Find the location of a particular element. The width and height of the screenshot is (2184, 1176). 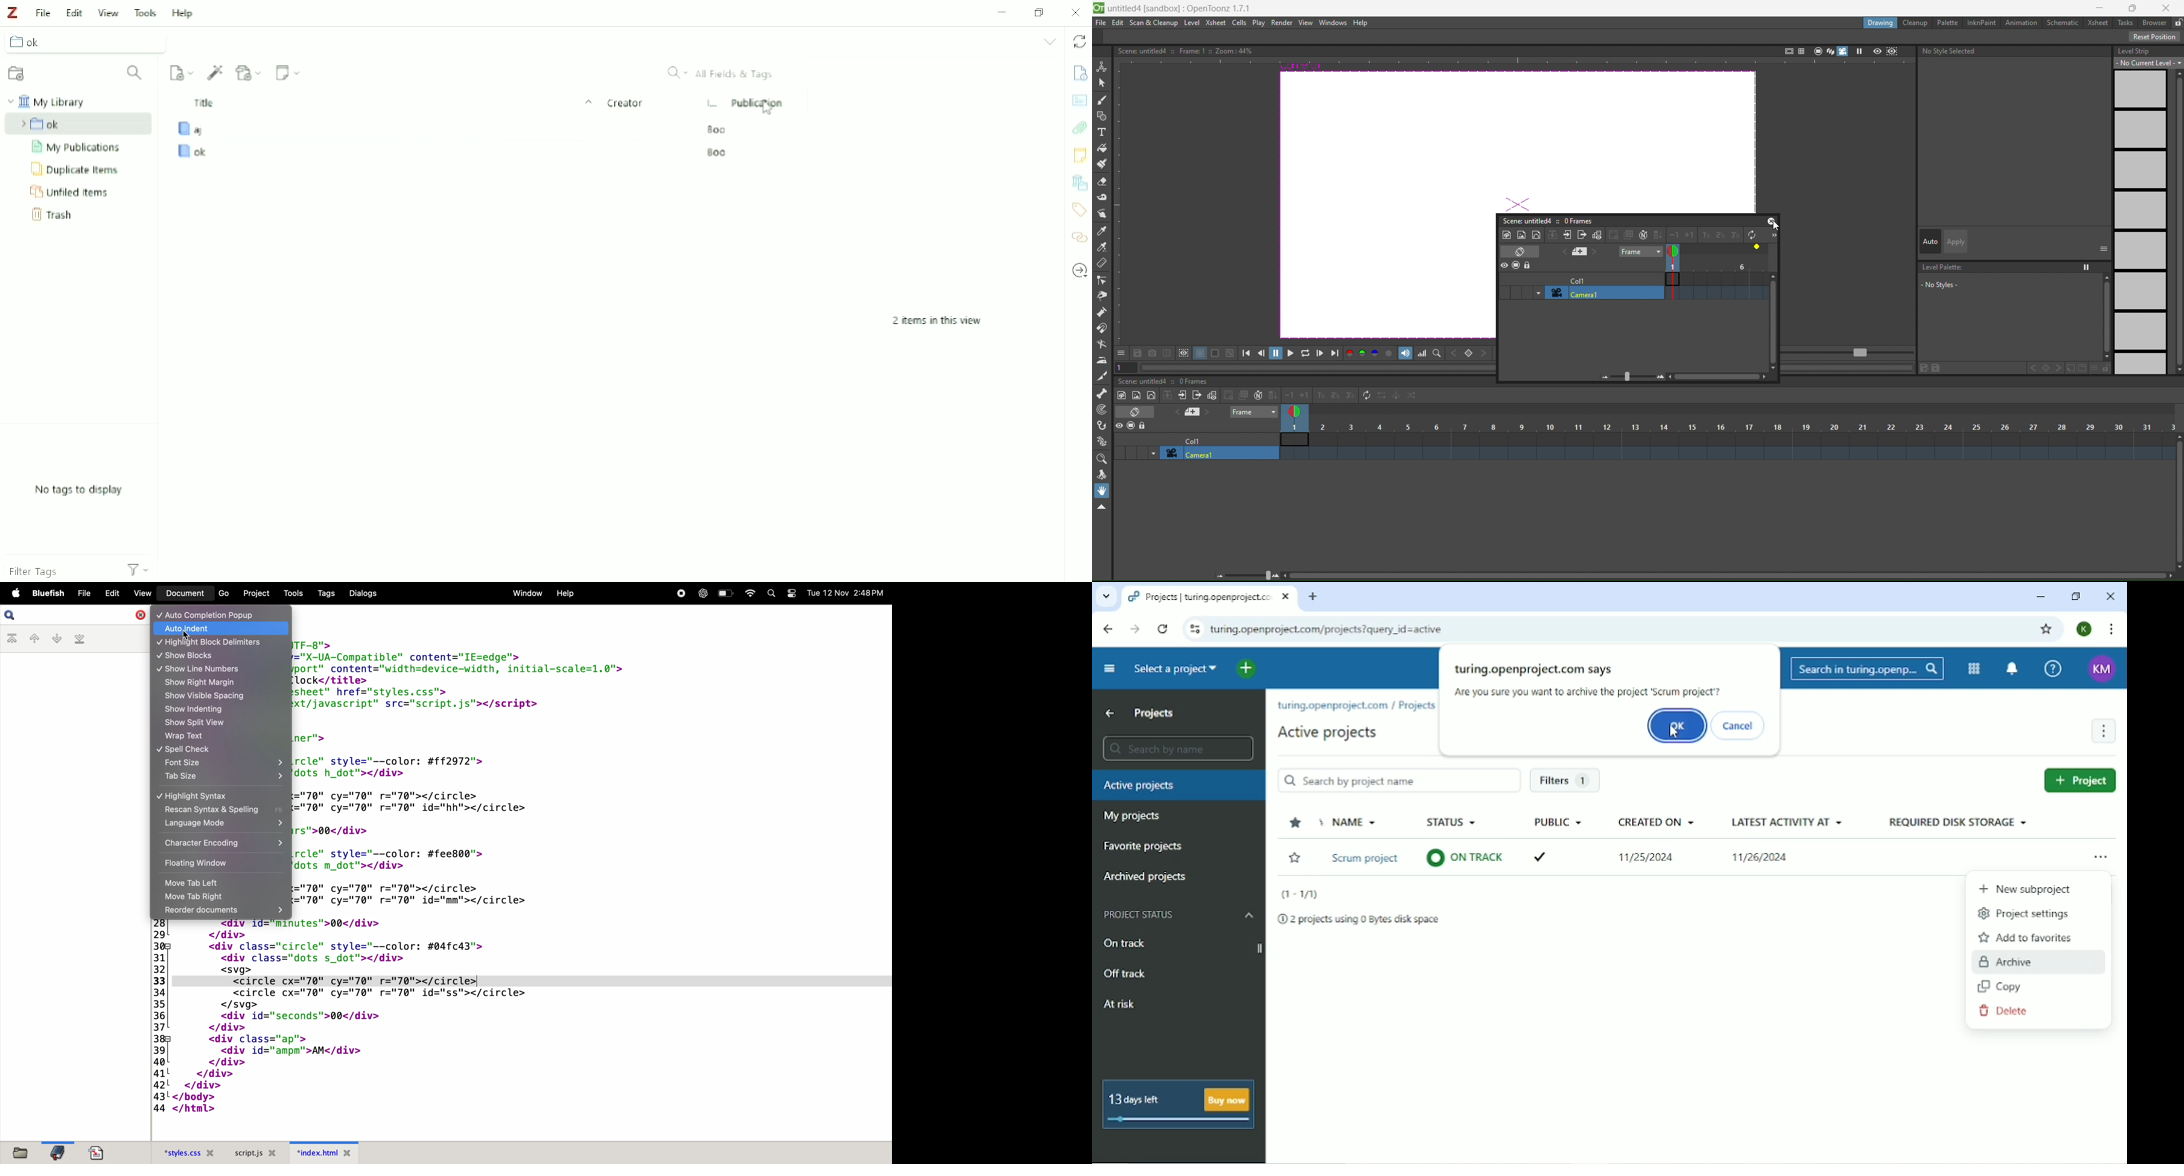

 is located at coordinates (1614, 235).